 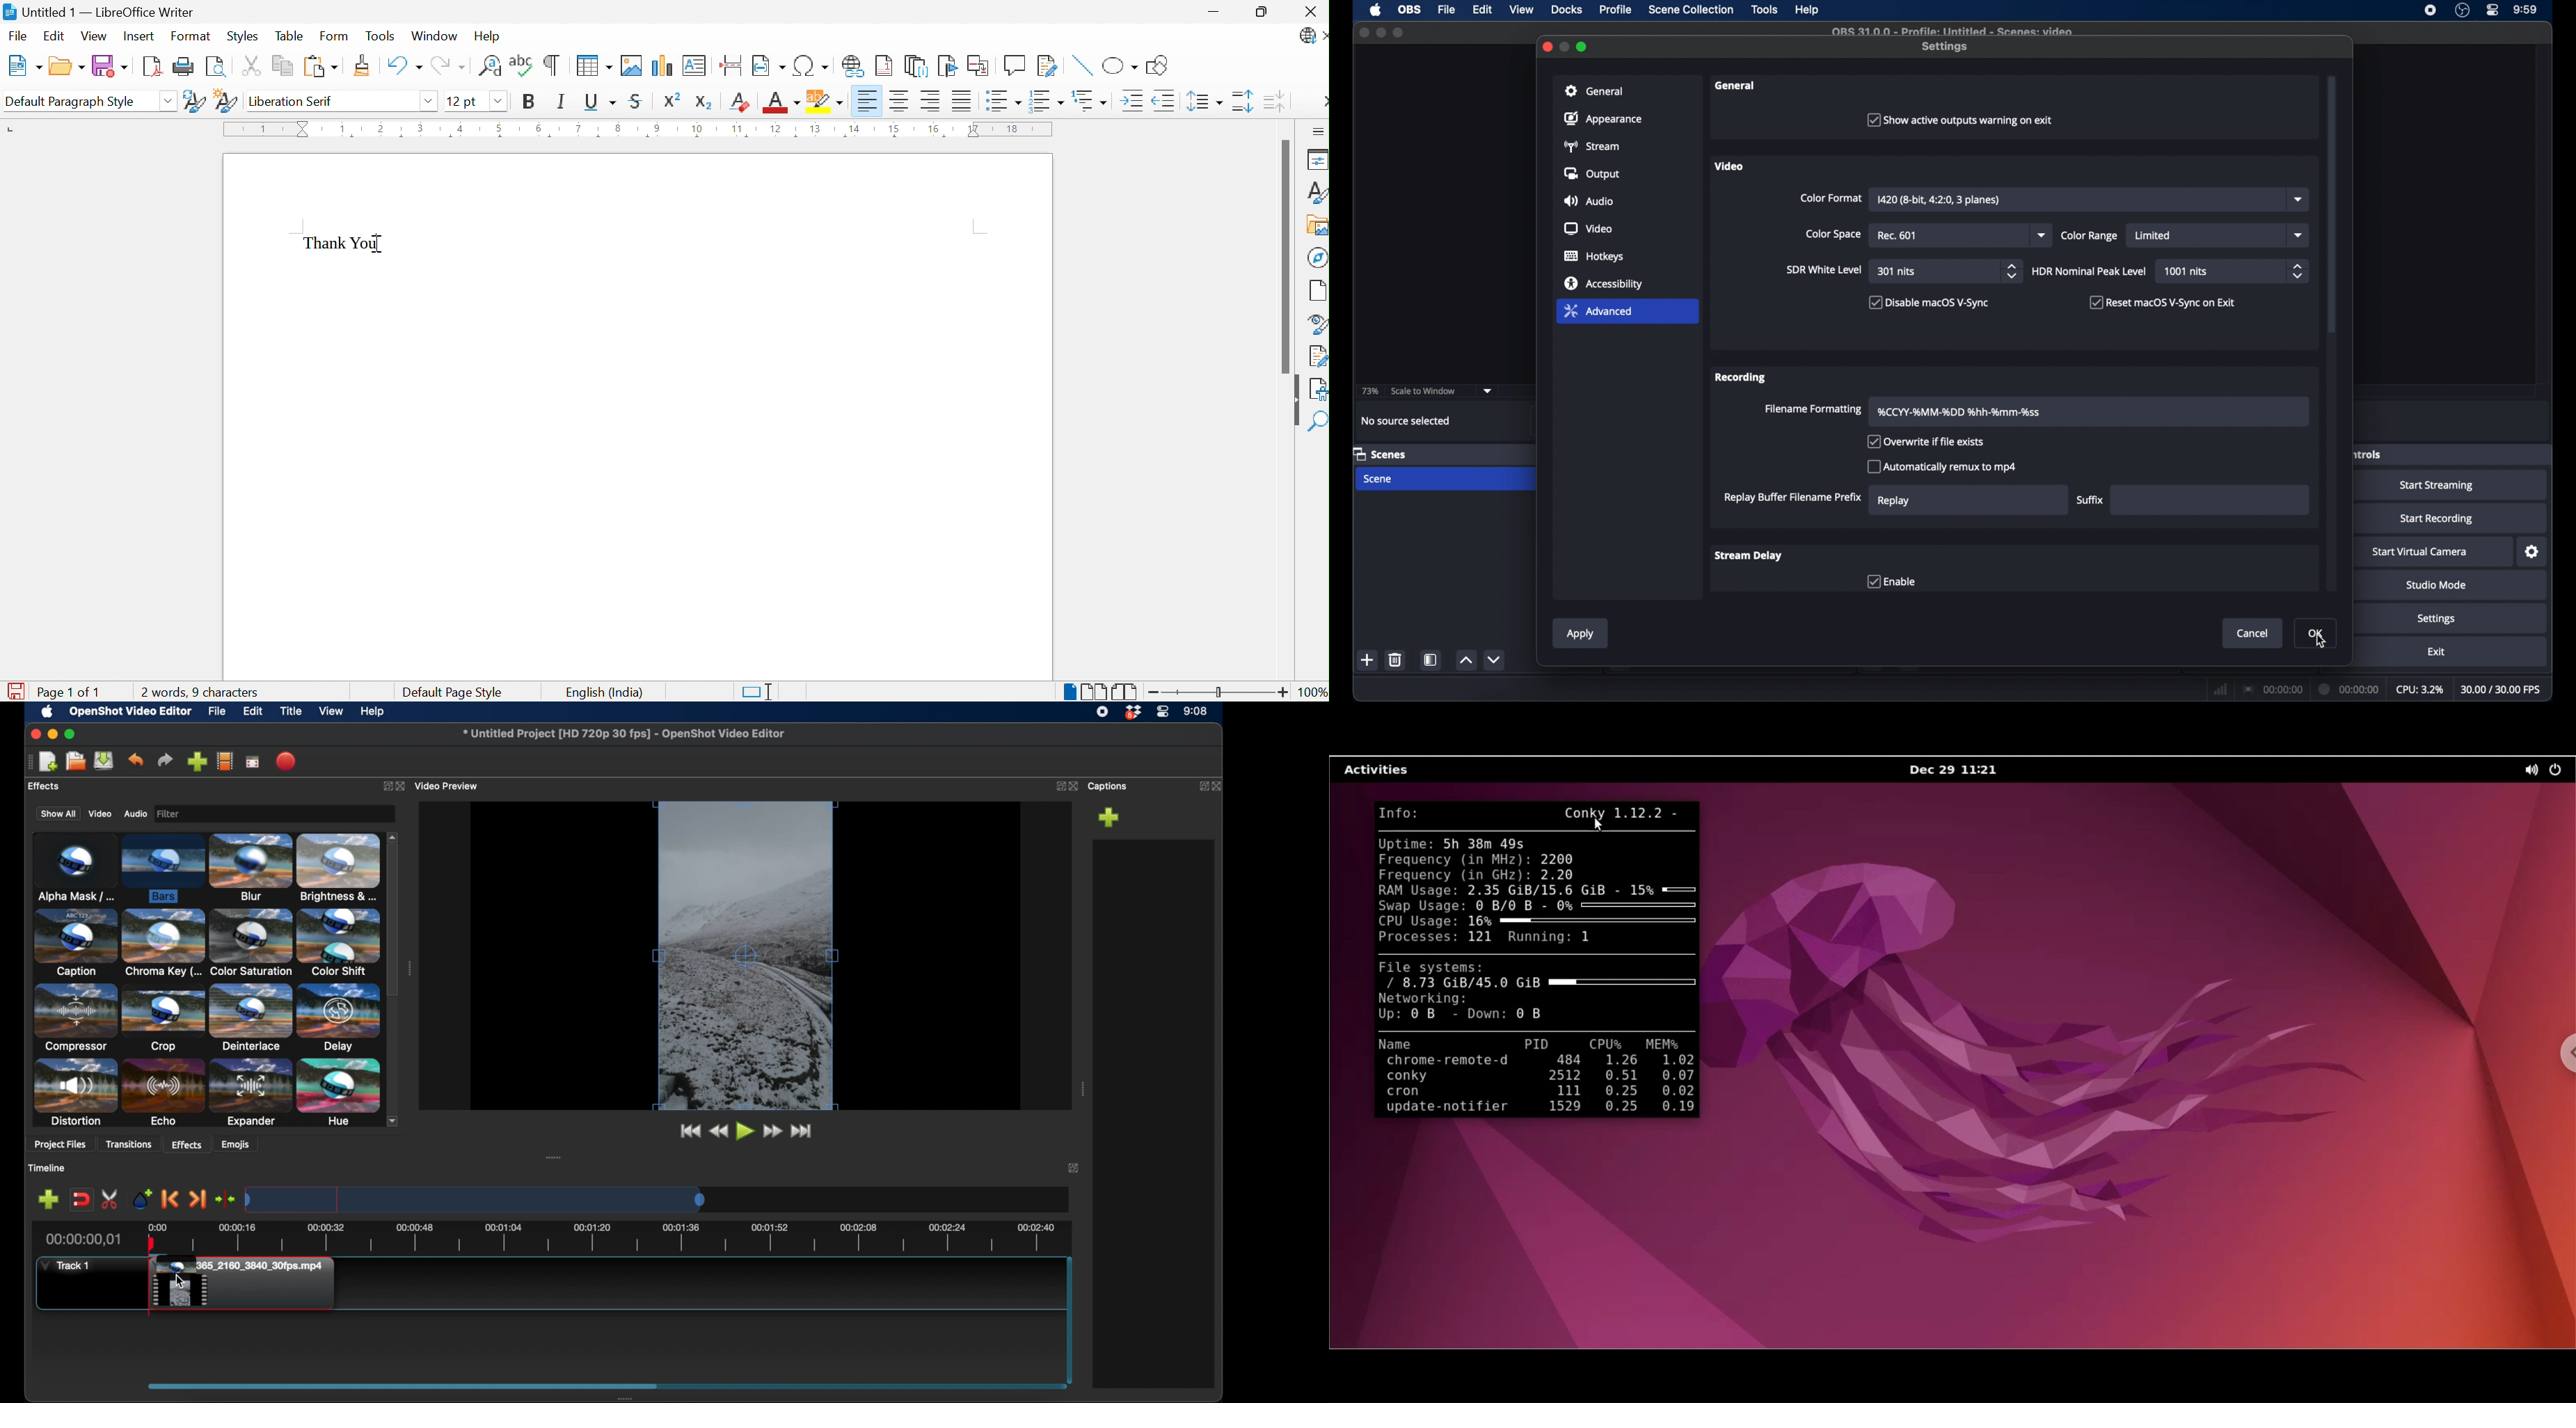 I want to click on Scroll Bar, so click(x=1281, y=256).